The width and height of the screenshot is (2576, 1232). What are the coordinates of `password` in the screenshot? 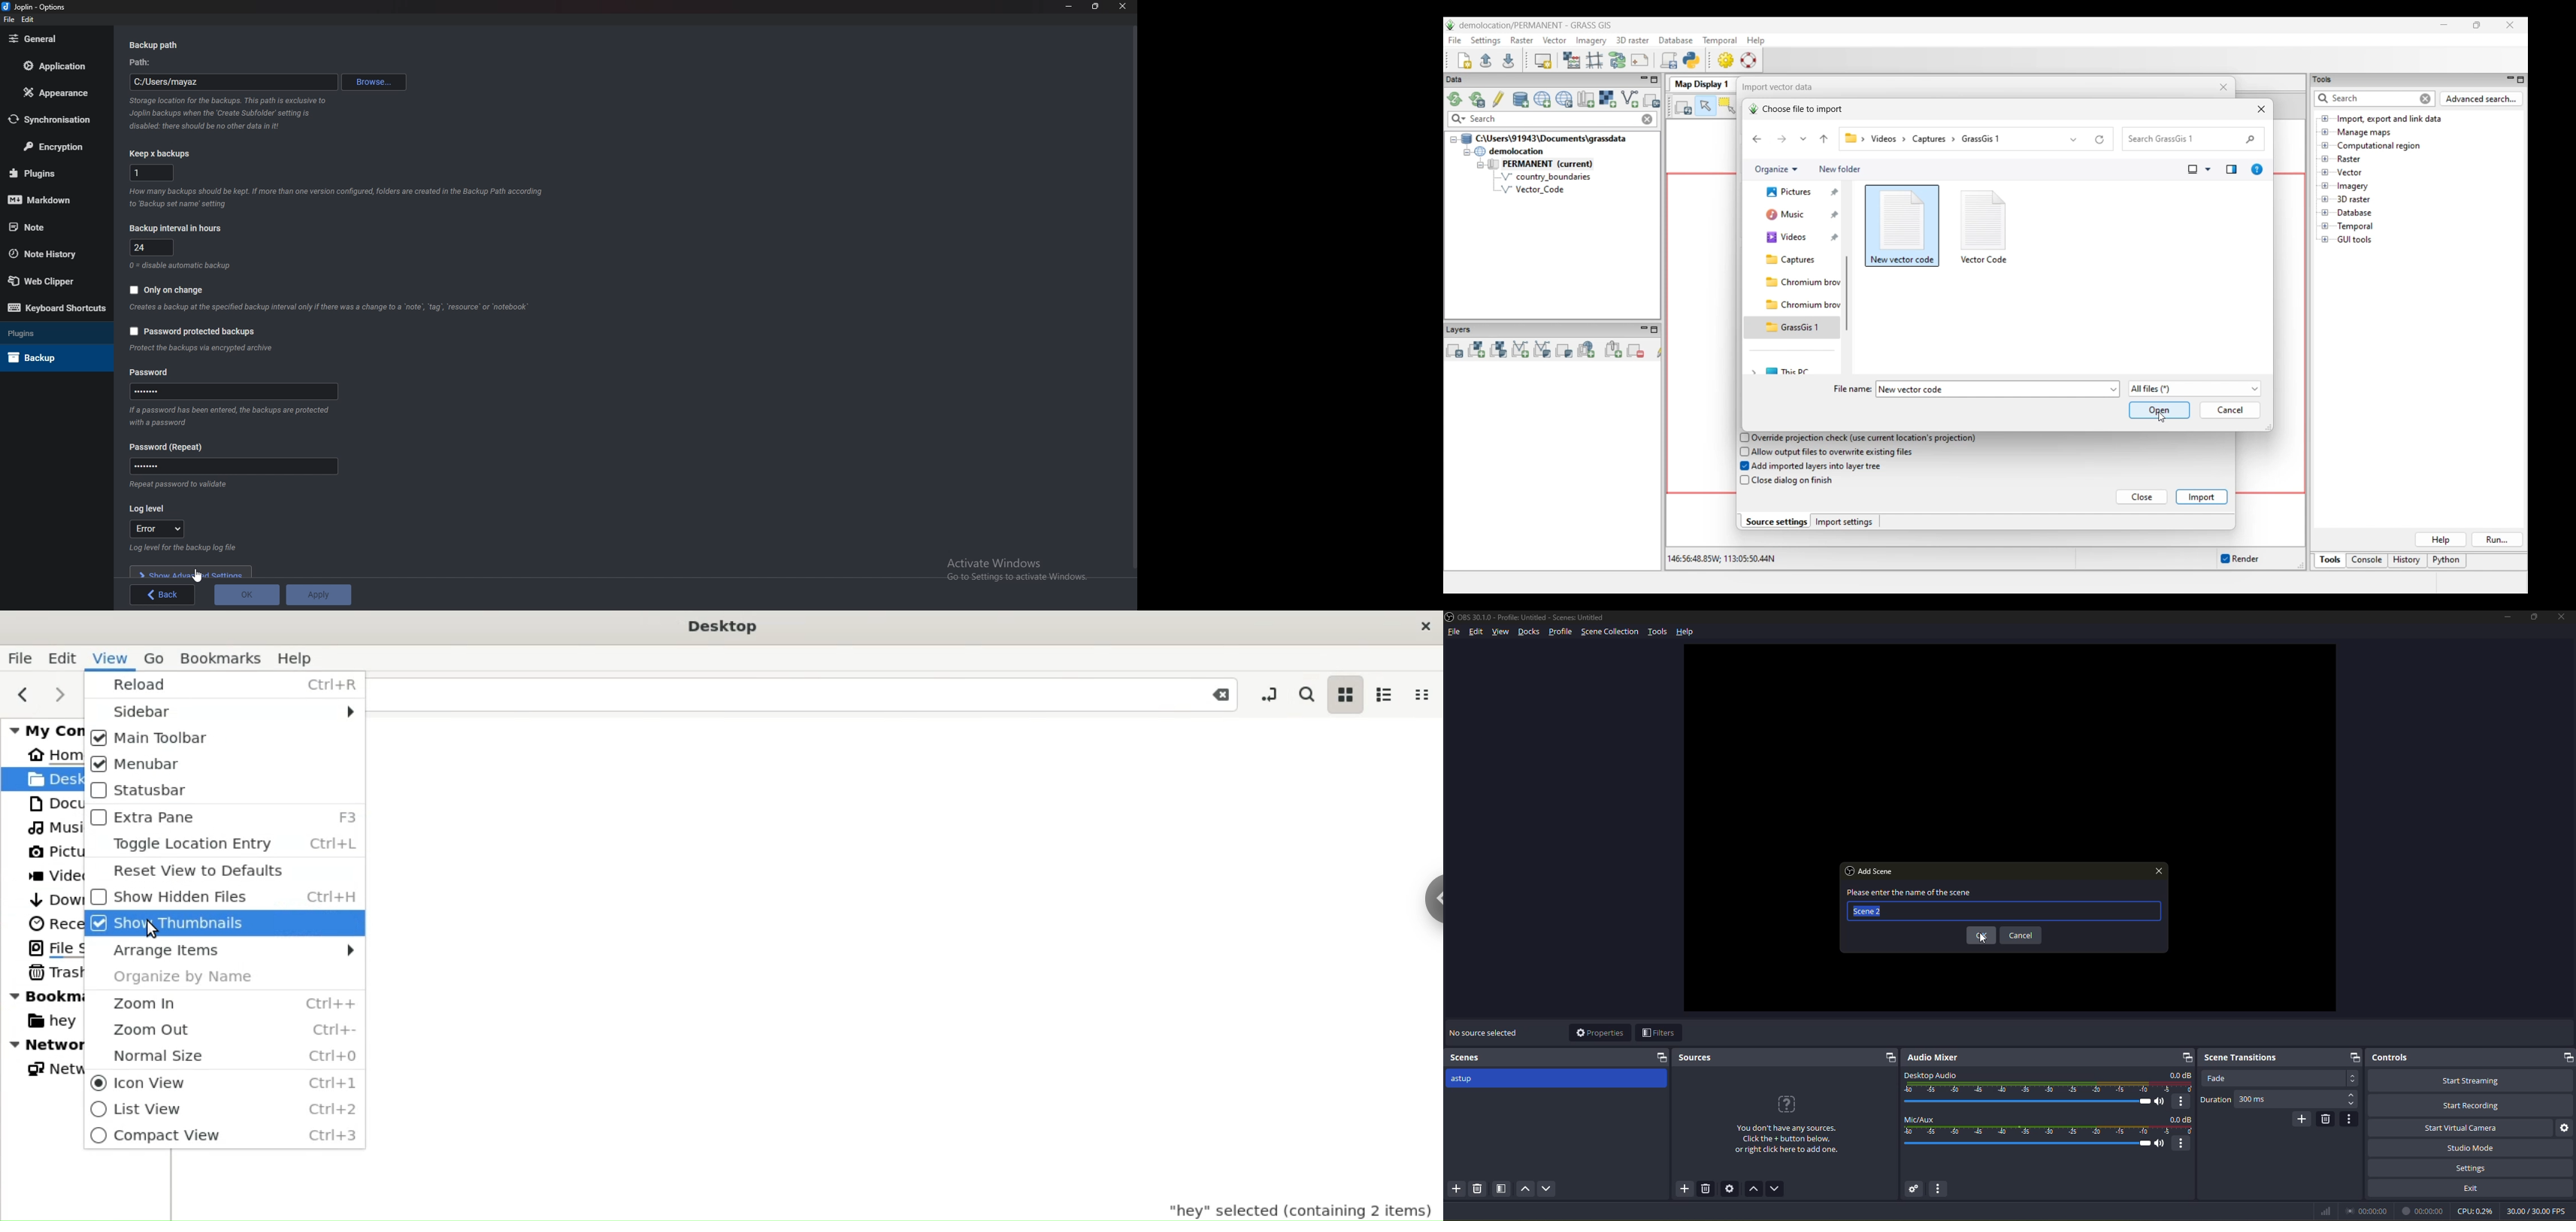 It's located at (153, 373).